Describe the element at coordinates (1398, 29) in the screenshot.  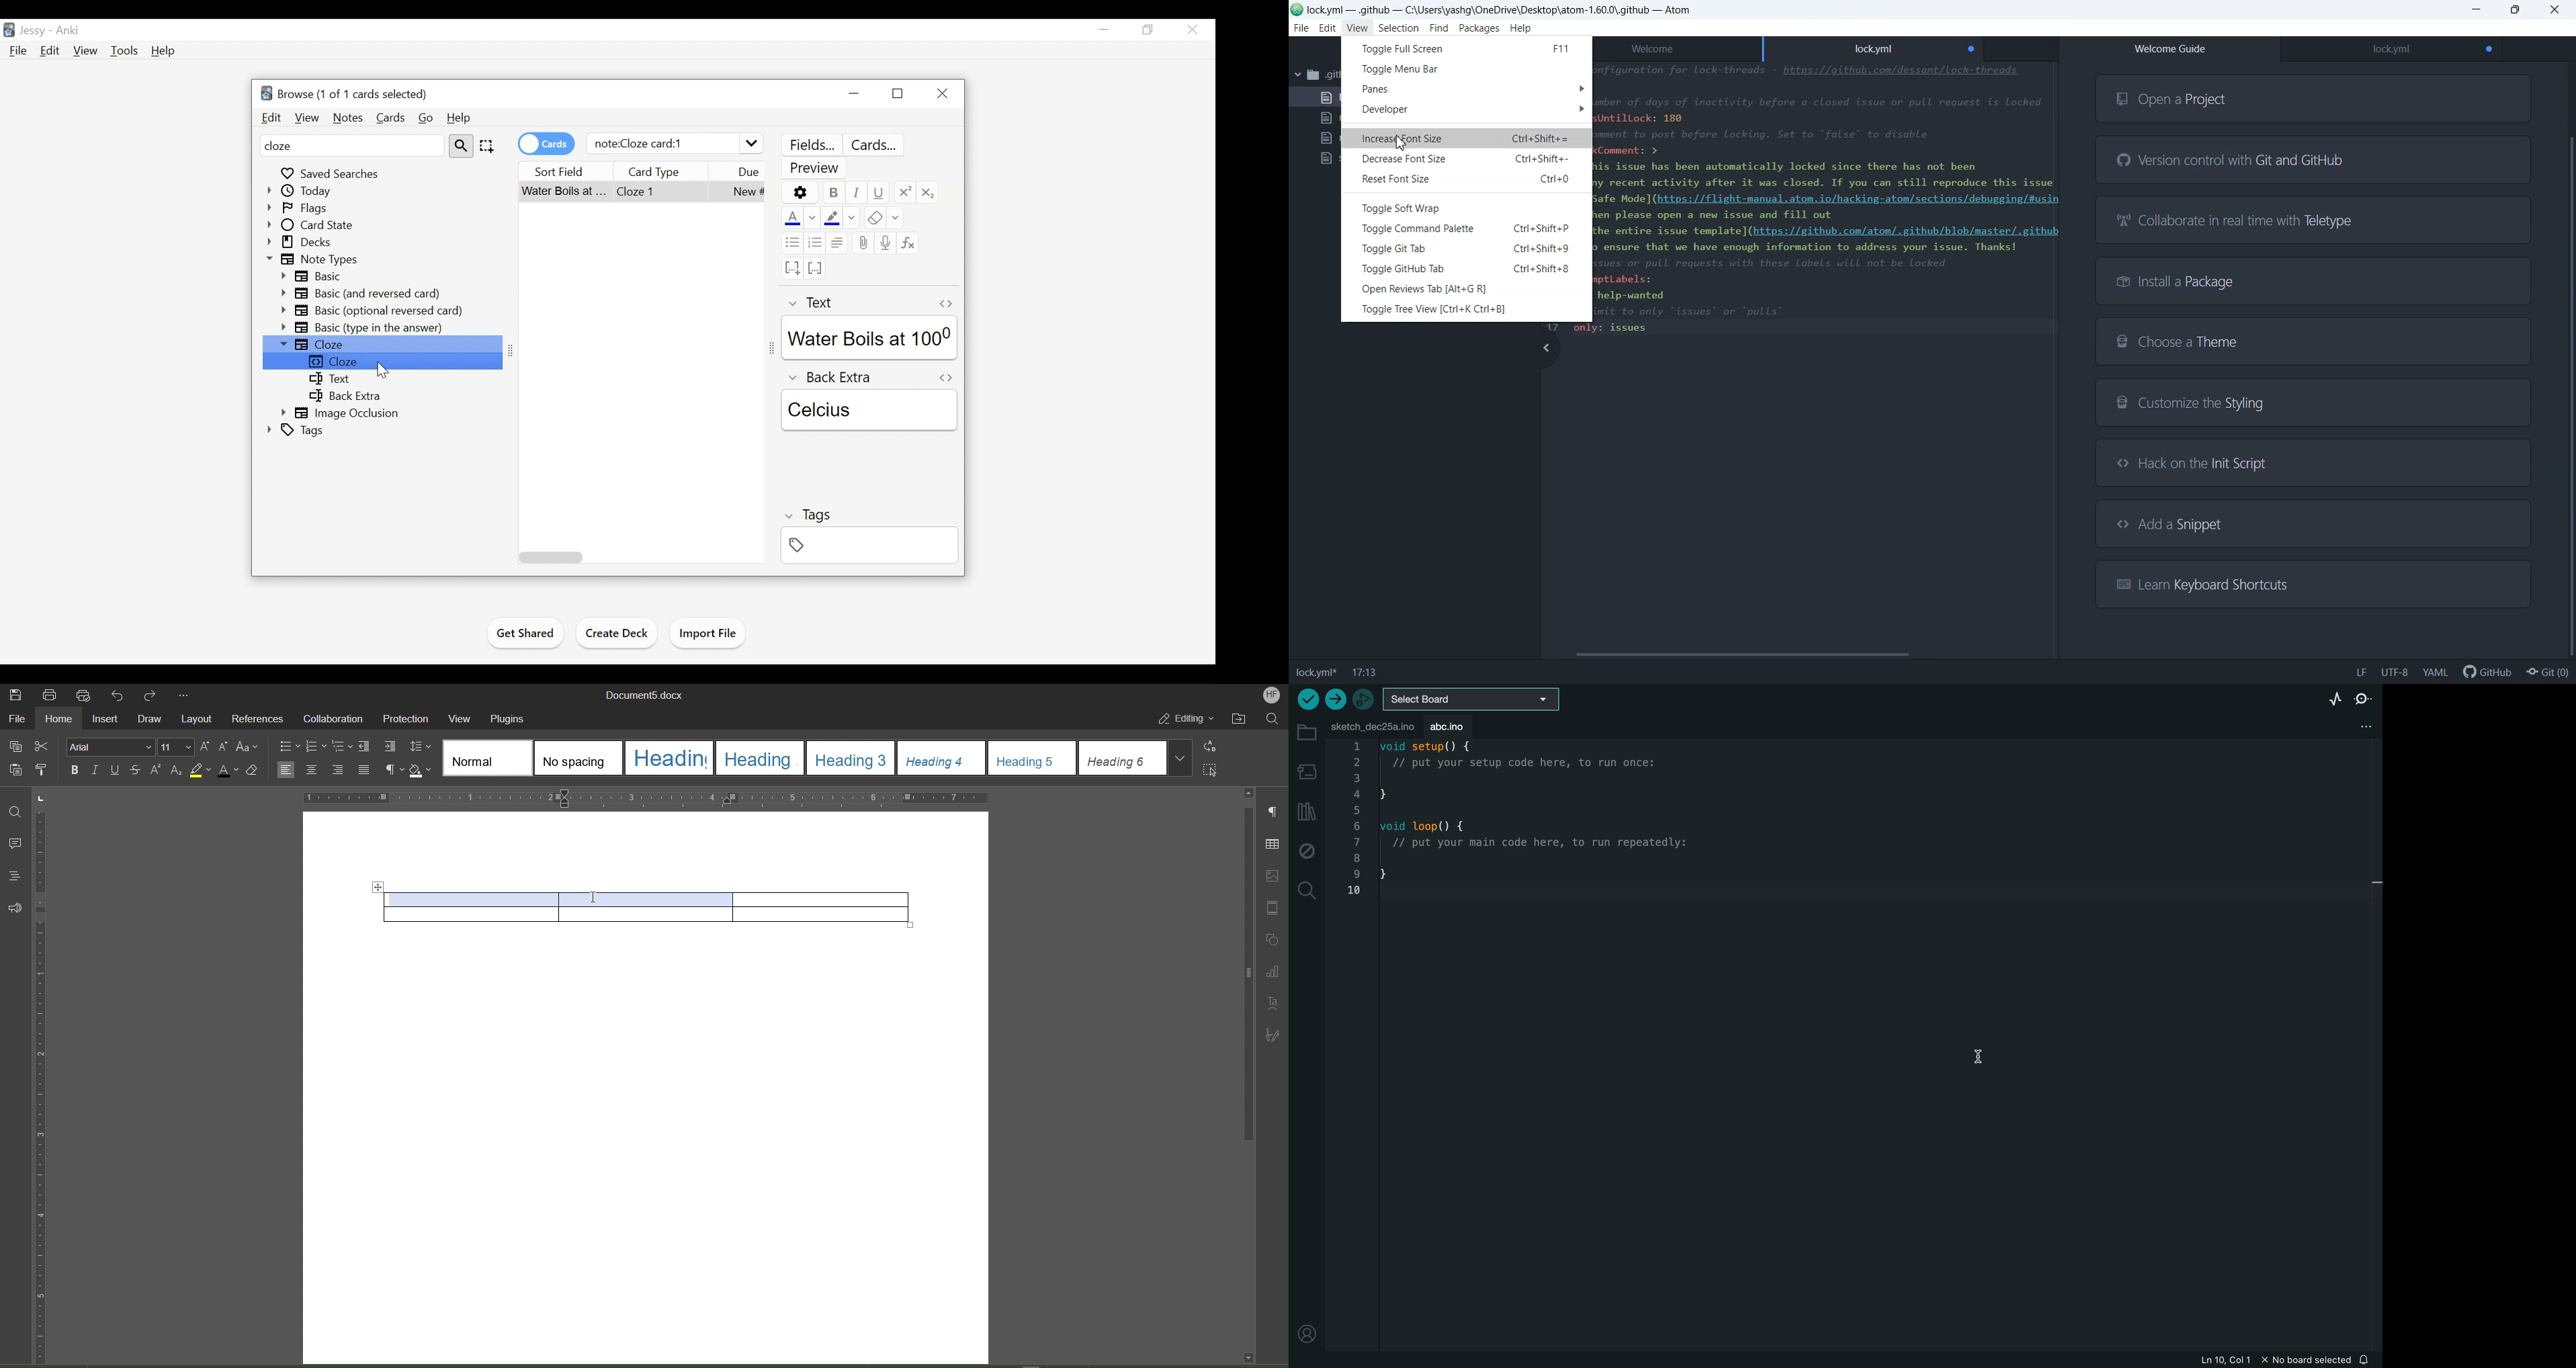
I see `Selection` at that location.